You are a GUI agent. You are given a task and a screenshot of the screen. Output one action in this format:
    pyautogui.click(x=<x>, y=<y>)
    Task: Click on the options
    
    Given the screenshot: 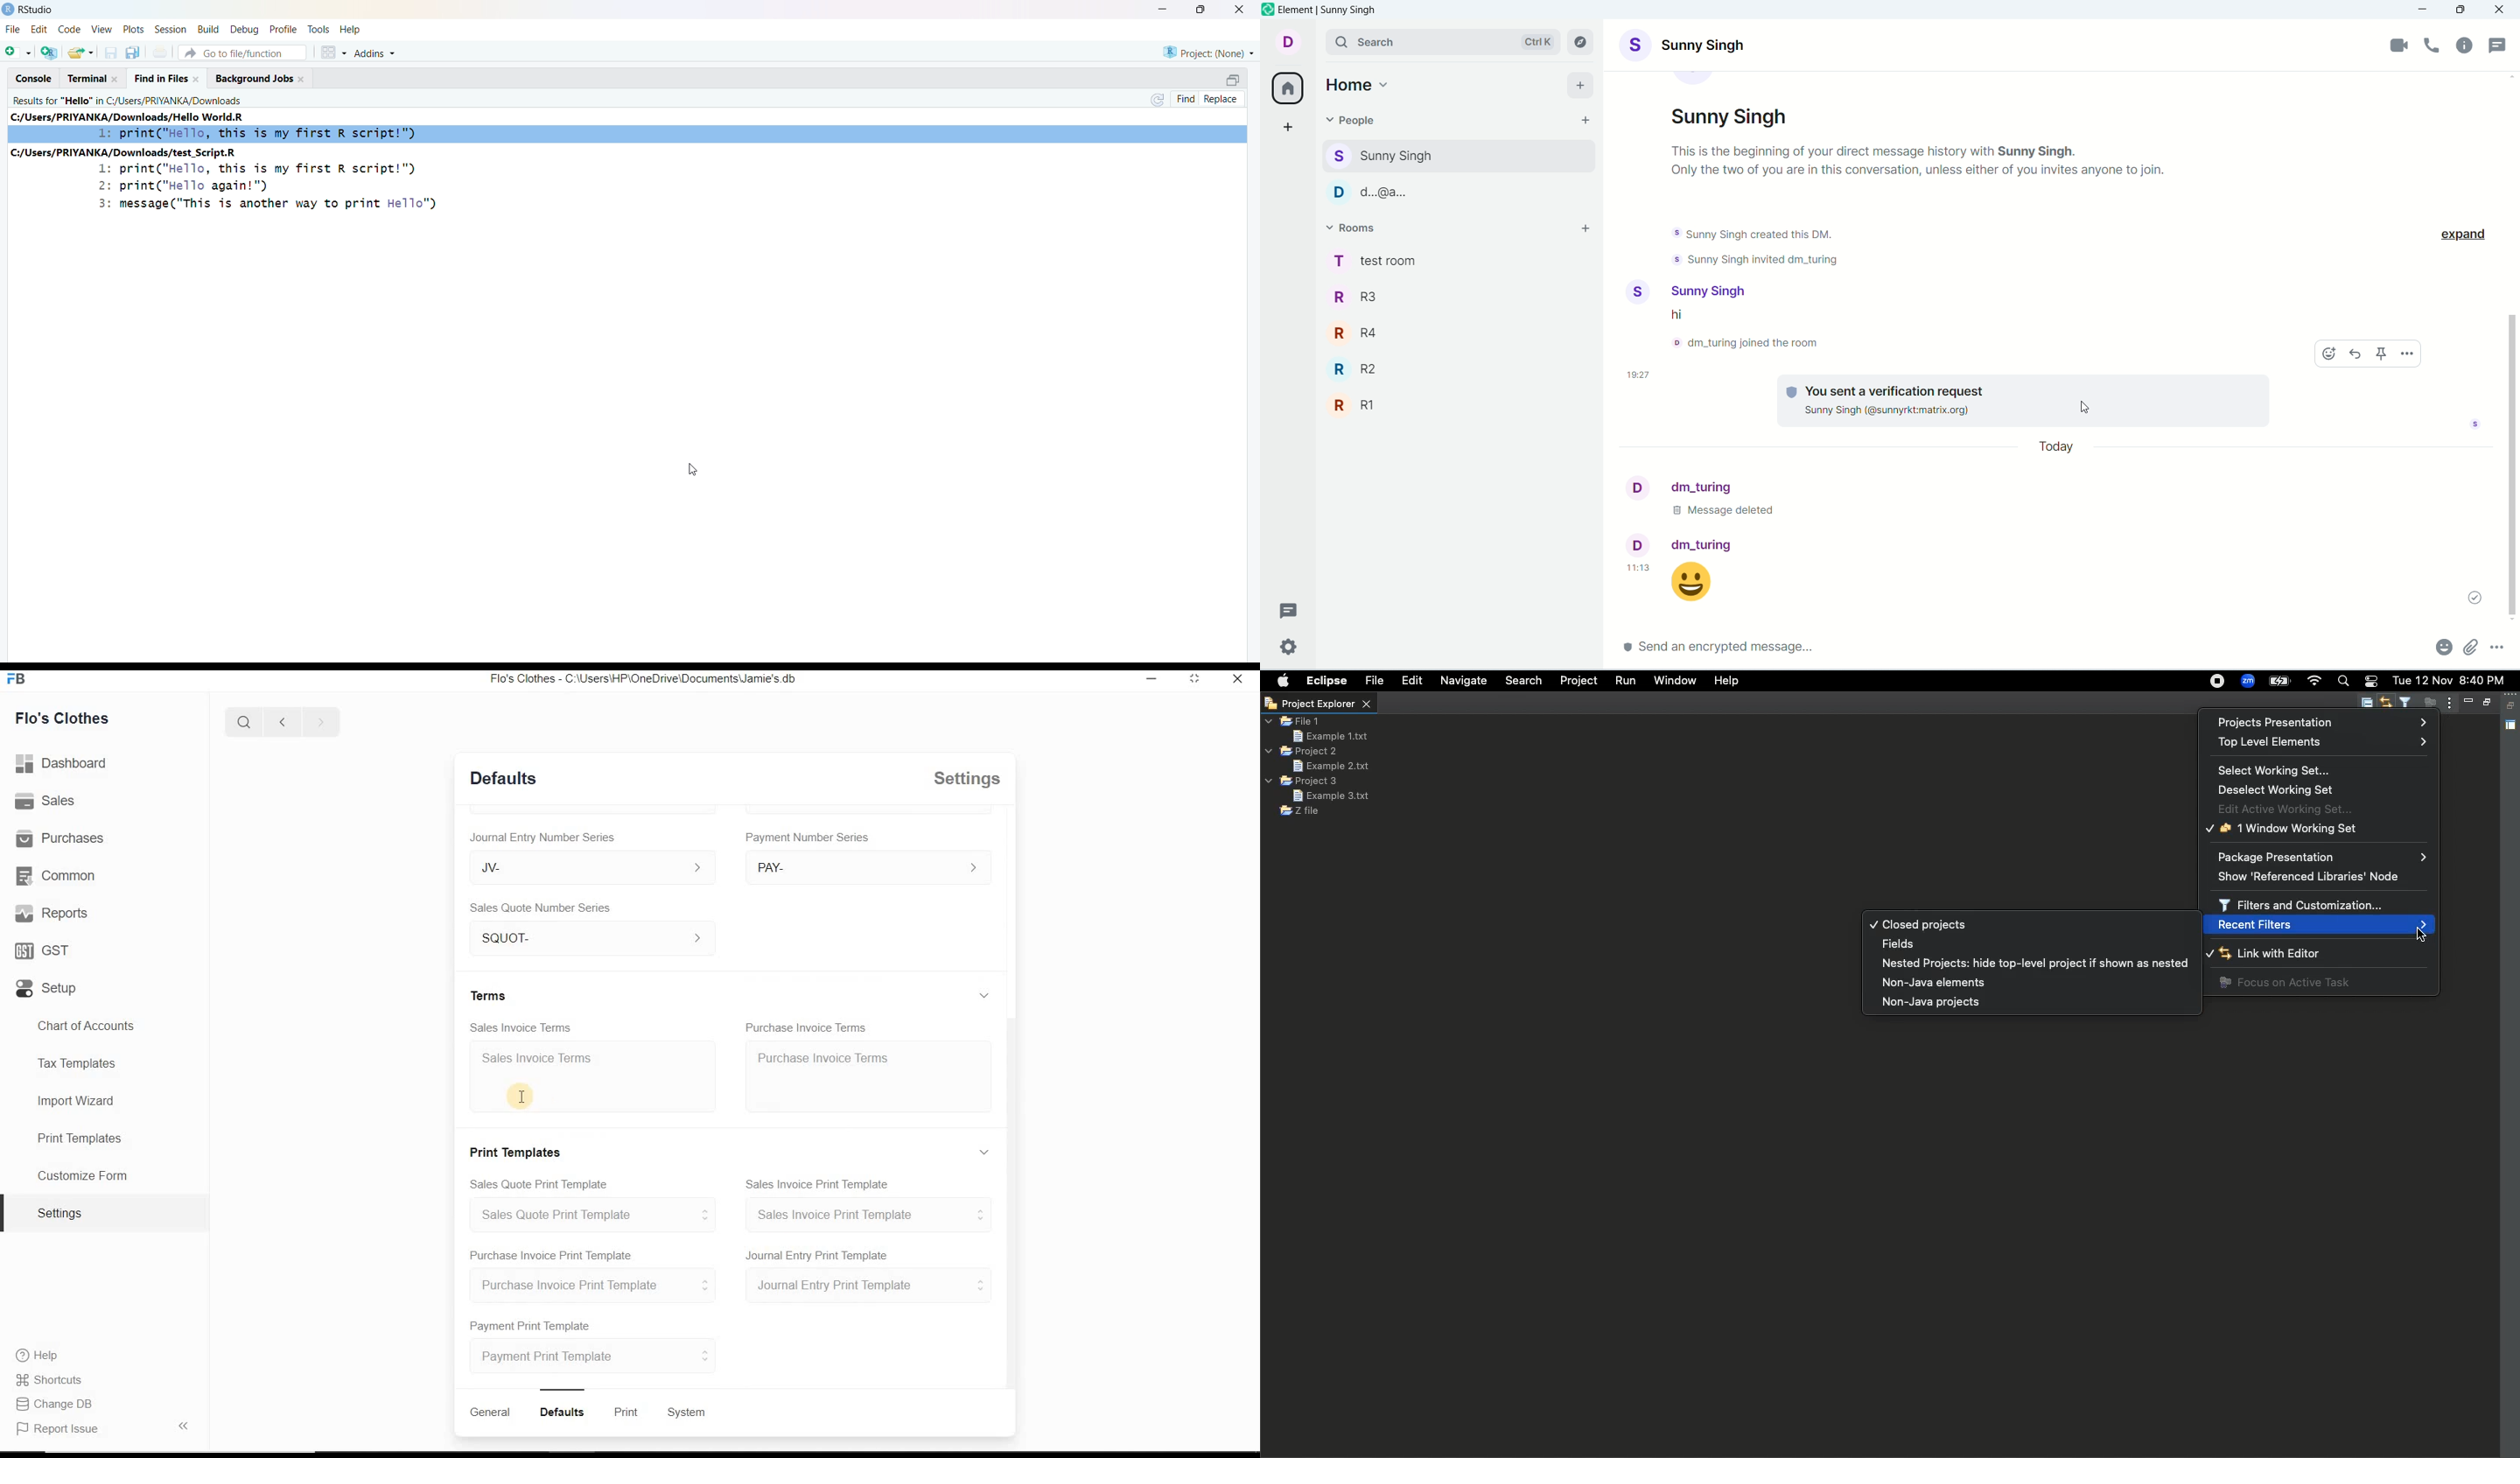 What is the action you would take?
    pyautogui.click(x=2409, y=355)
    